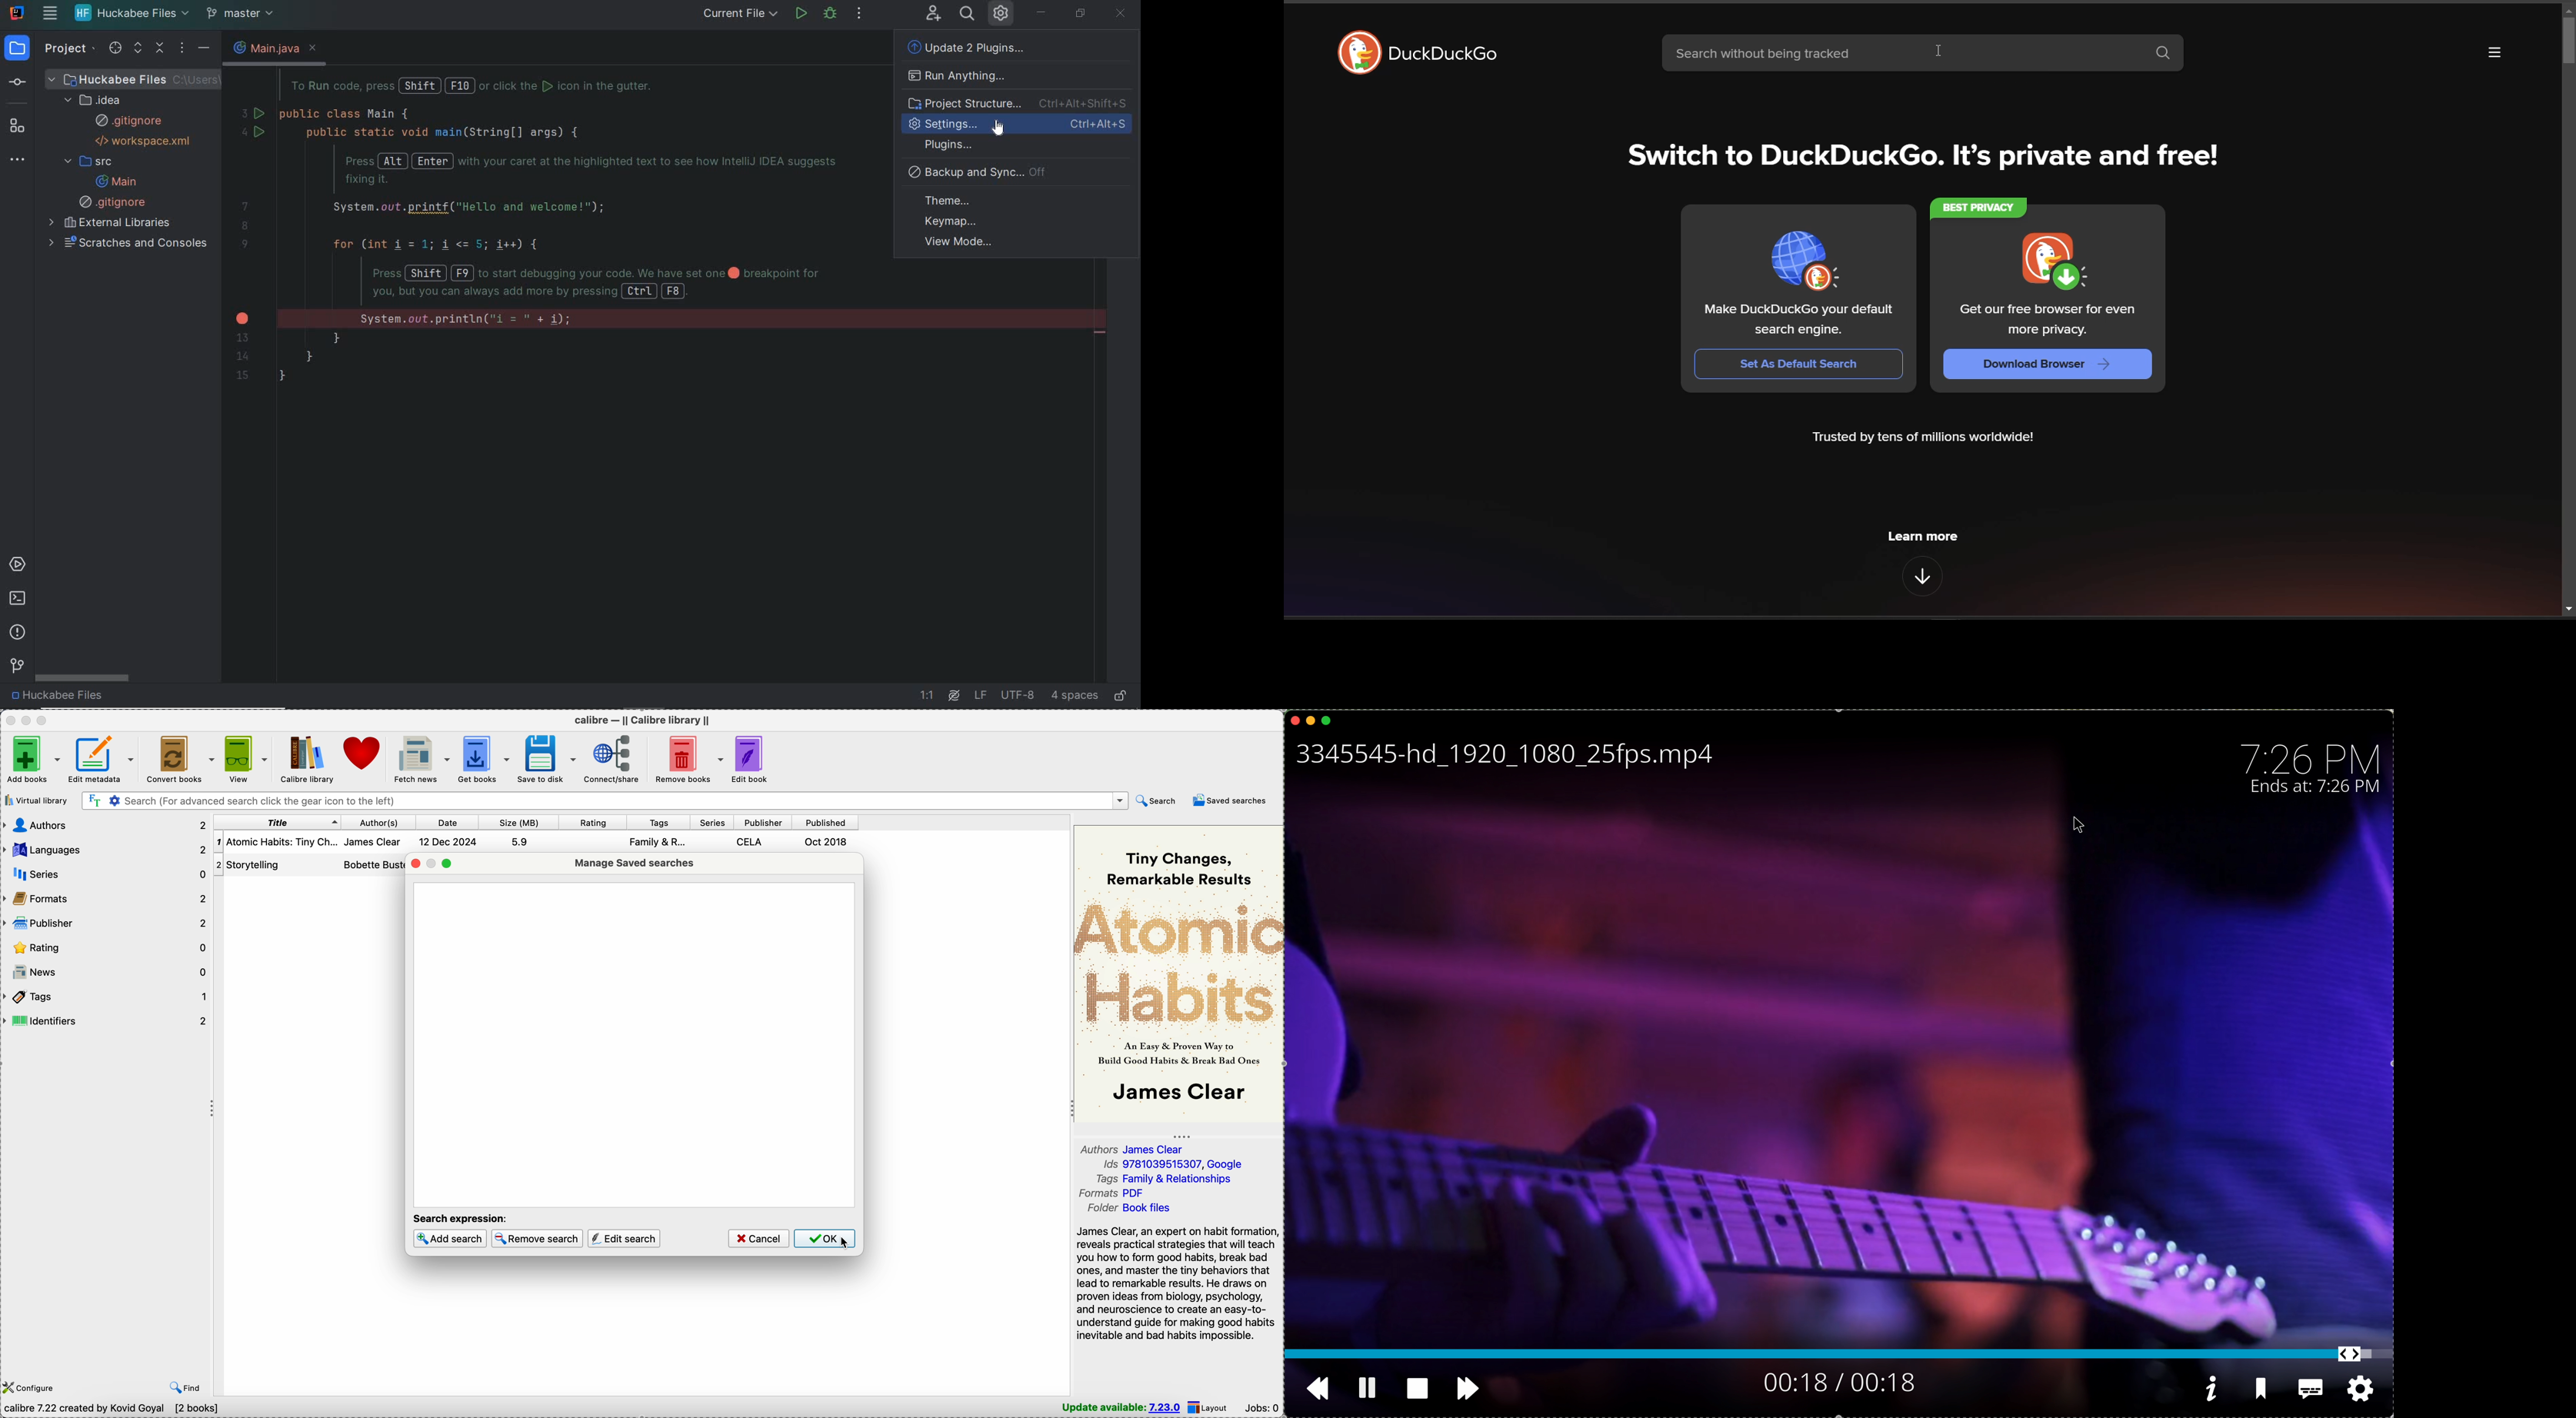 The height and width of the screenshot is (1428, 2576). I want to click on information video, so click(2211, 1389).